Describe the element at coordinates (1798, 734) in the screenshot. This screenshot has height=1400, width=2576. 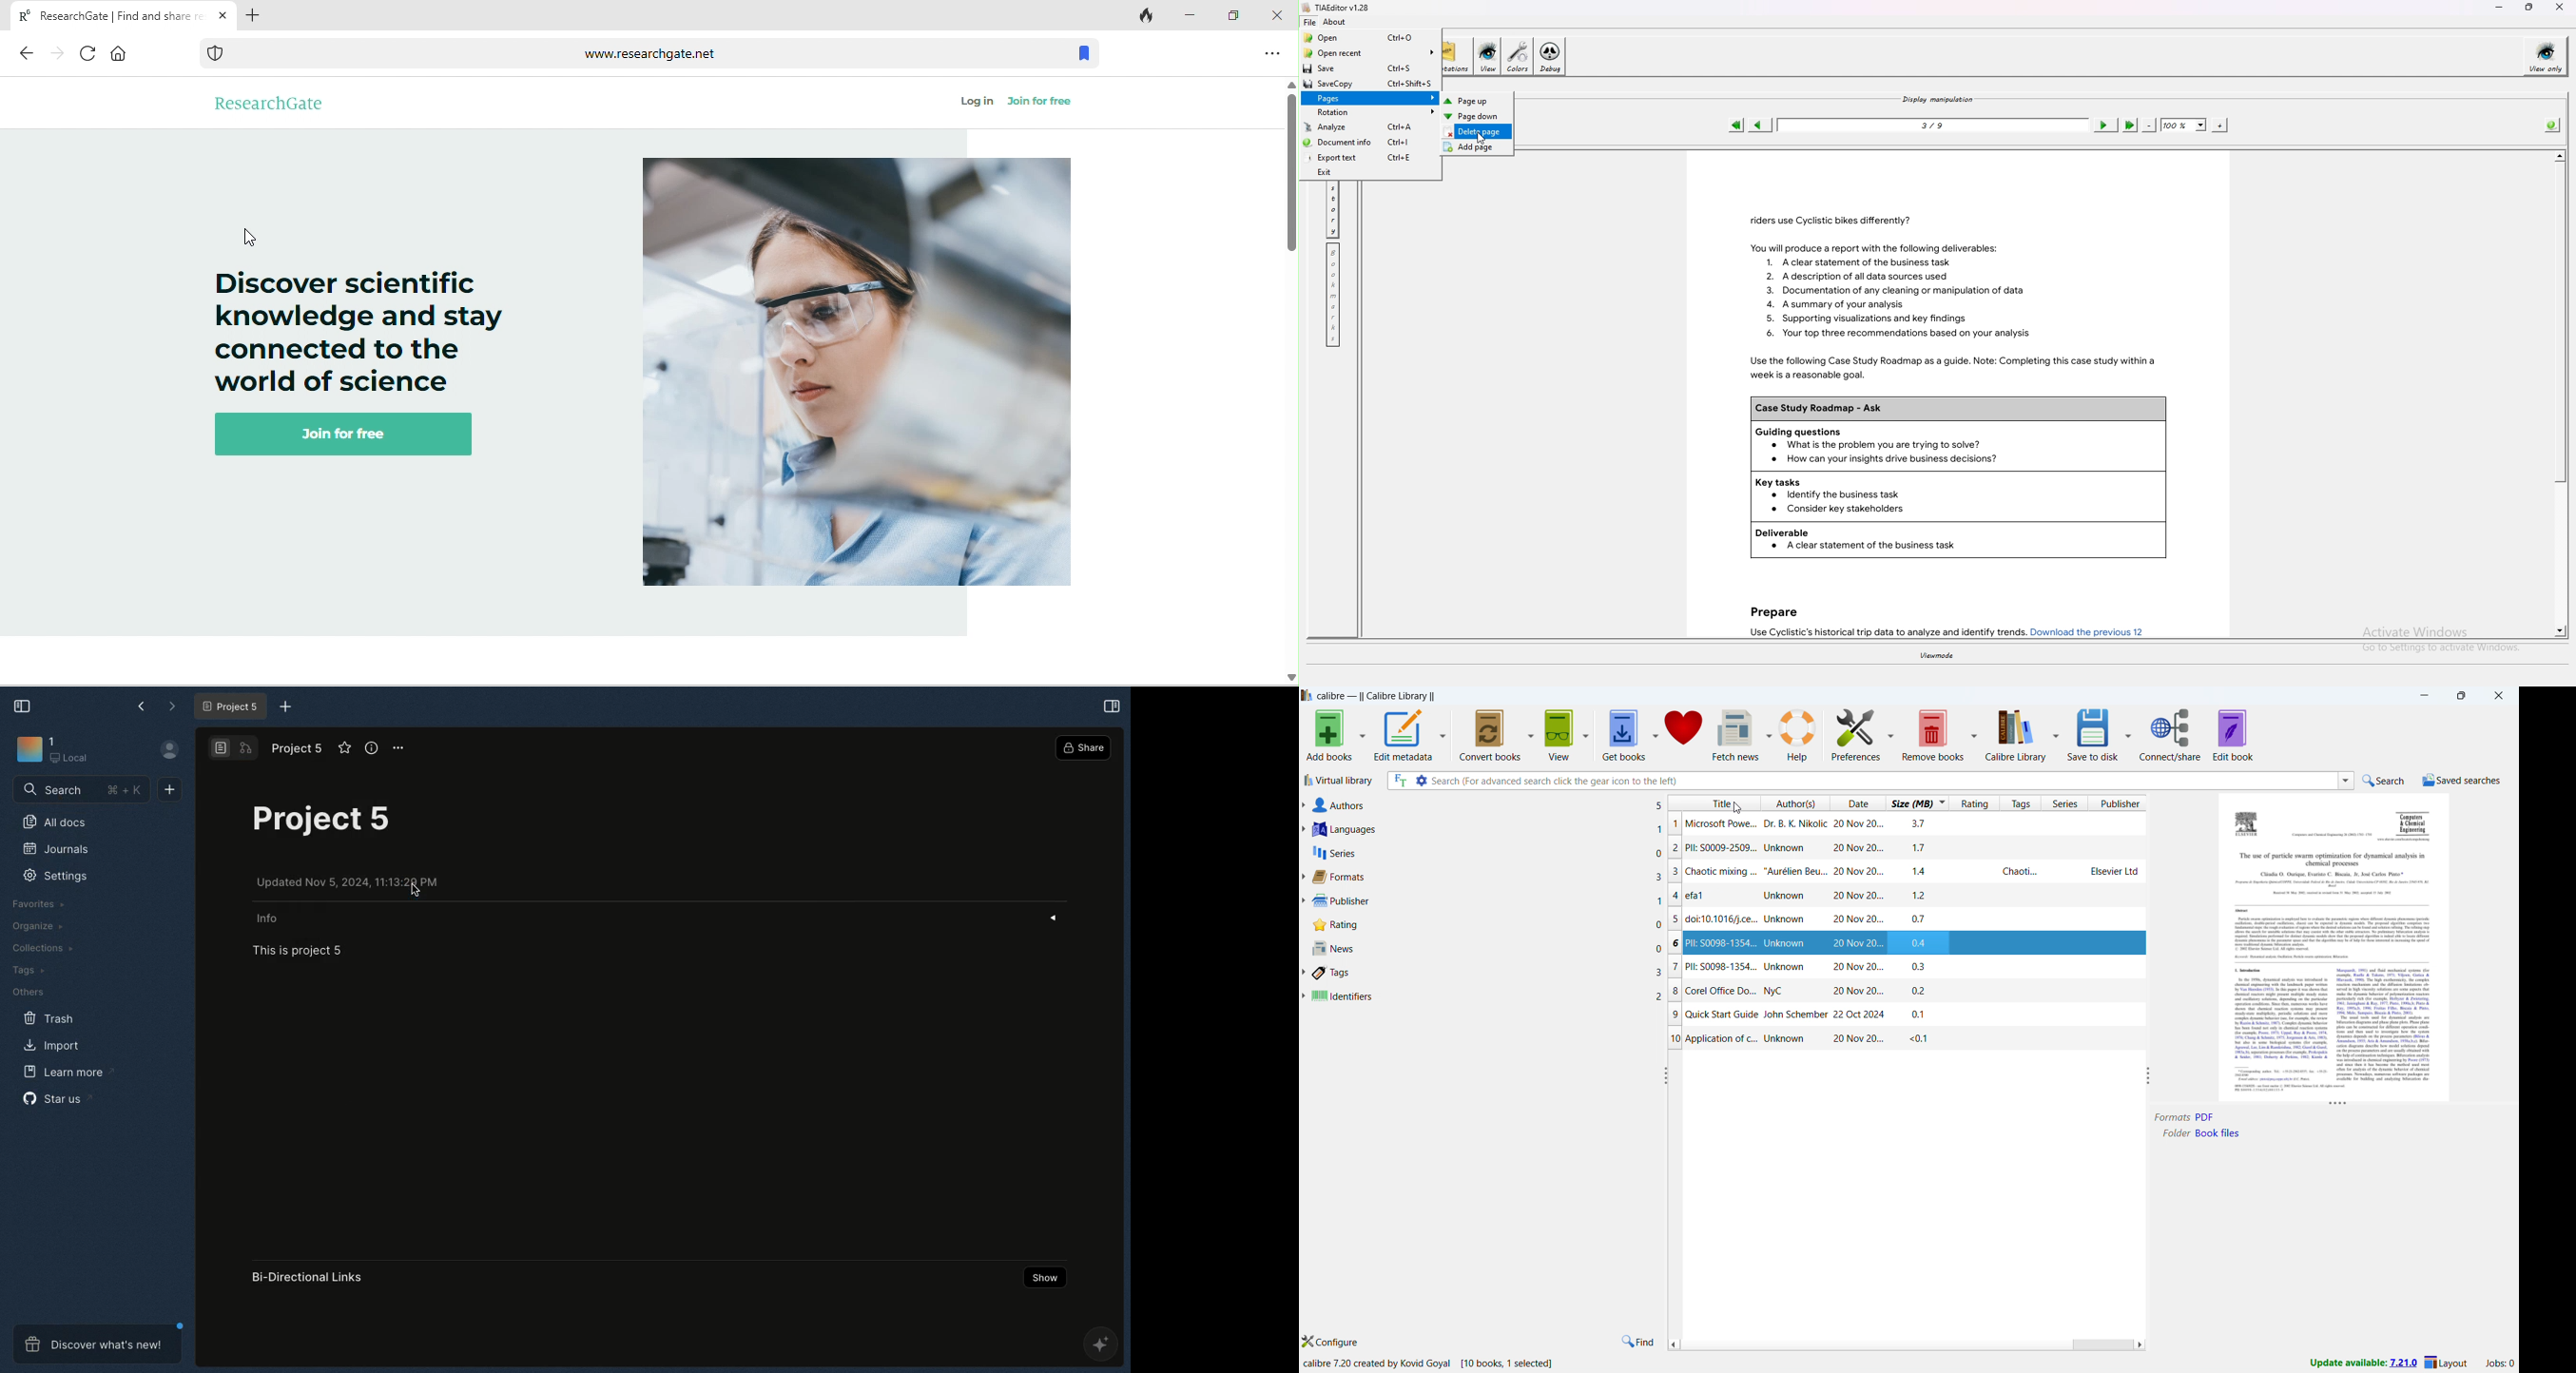
I see `help` at that location.